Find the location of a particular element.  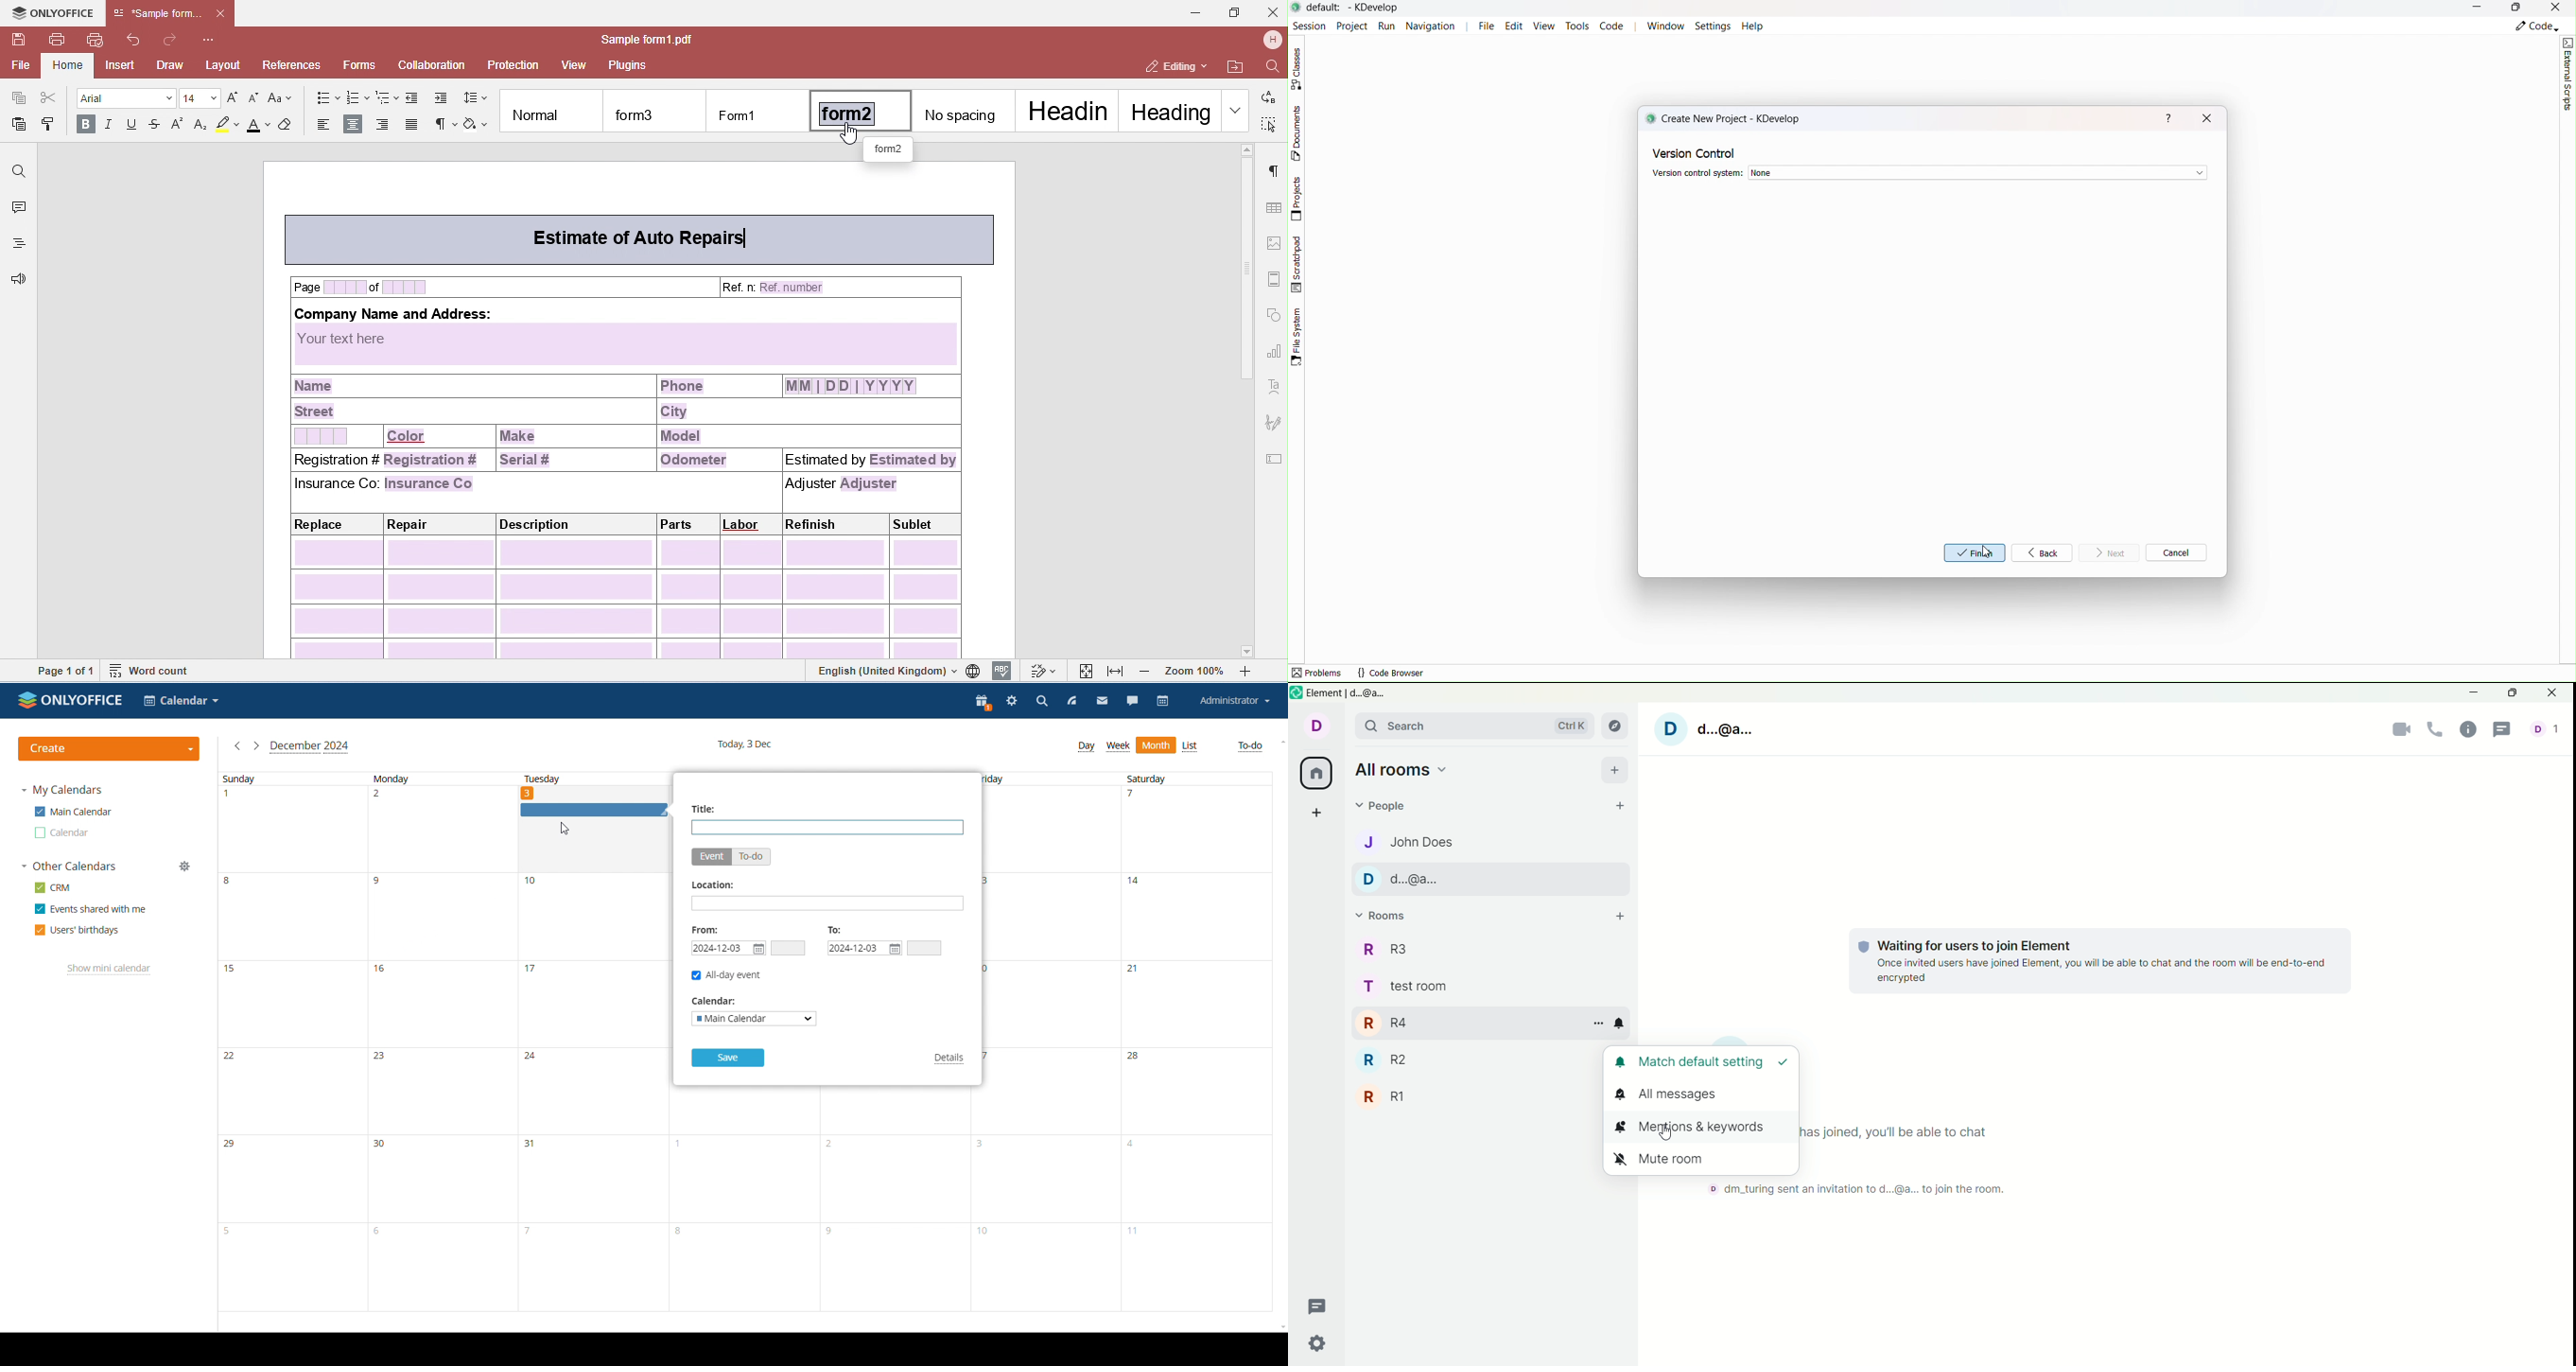

present is located at coordinates (981, 702).